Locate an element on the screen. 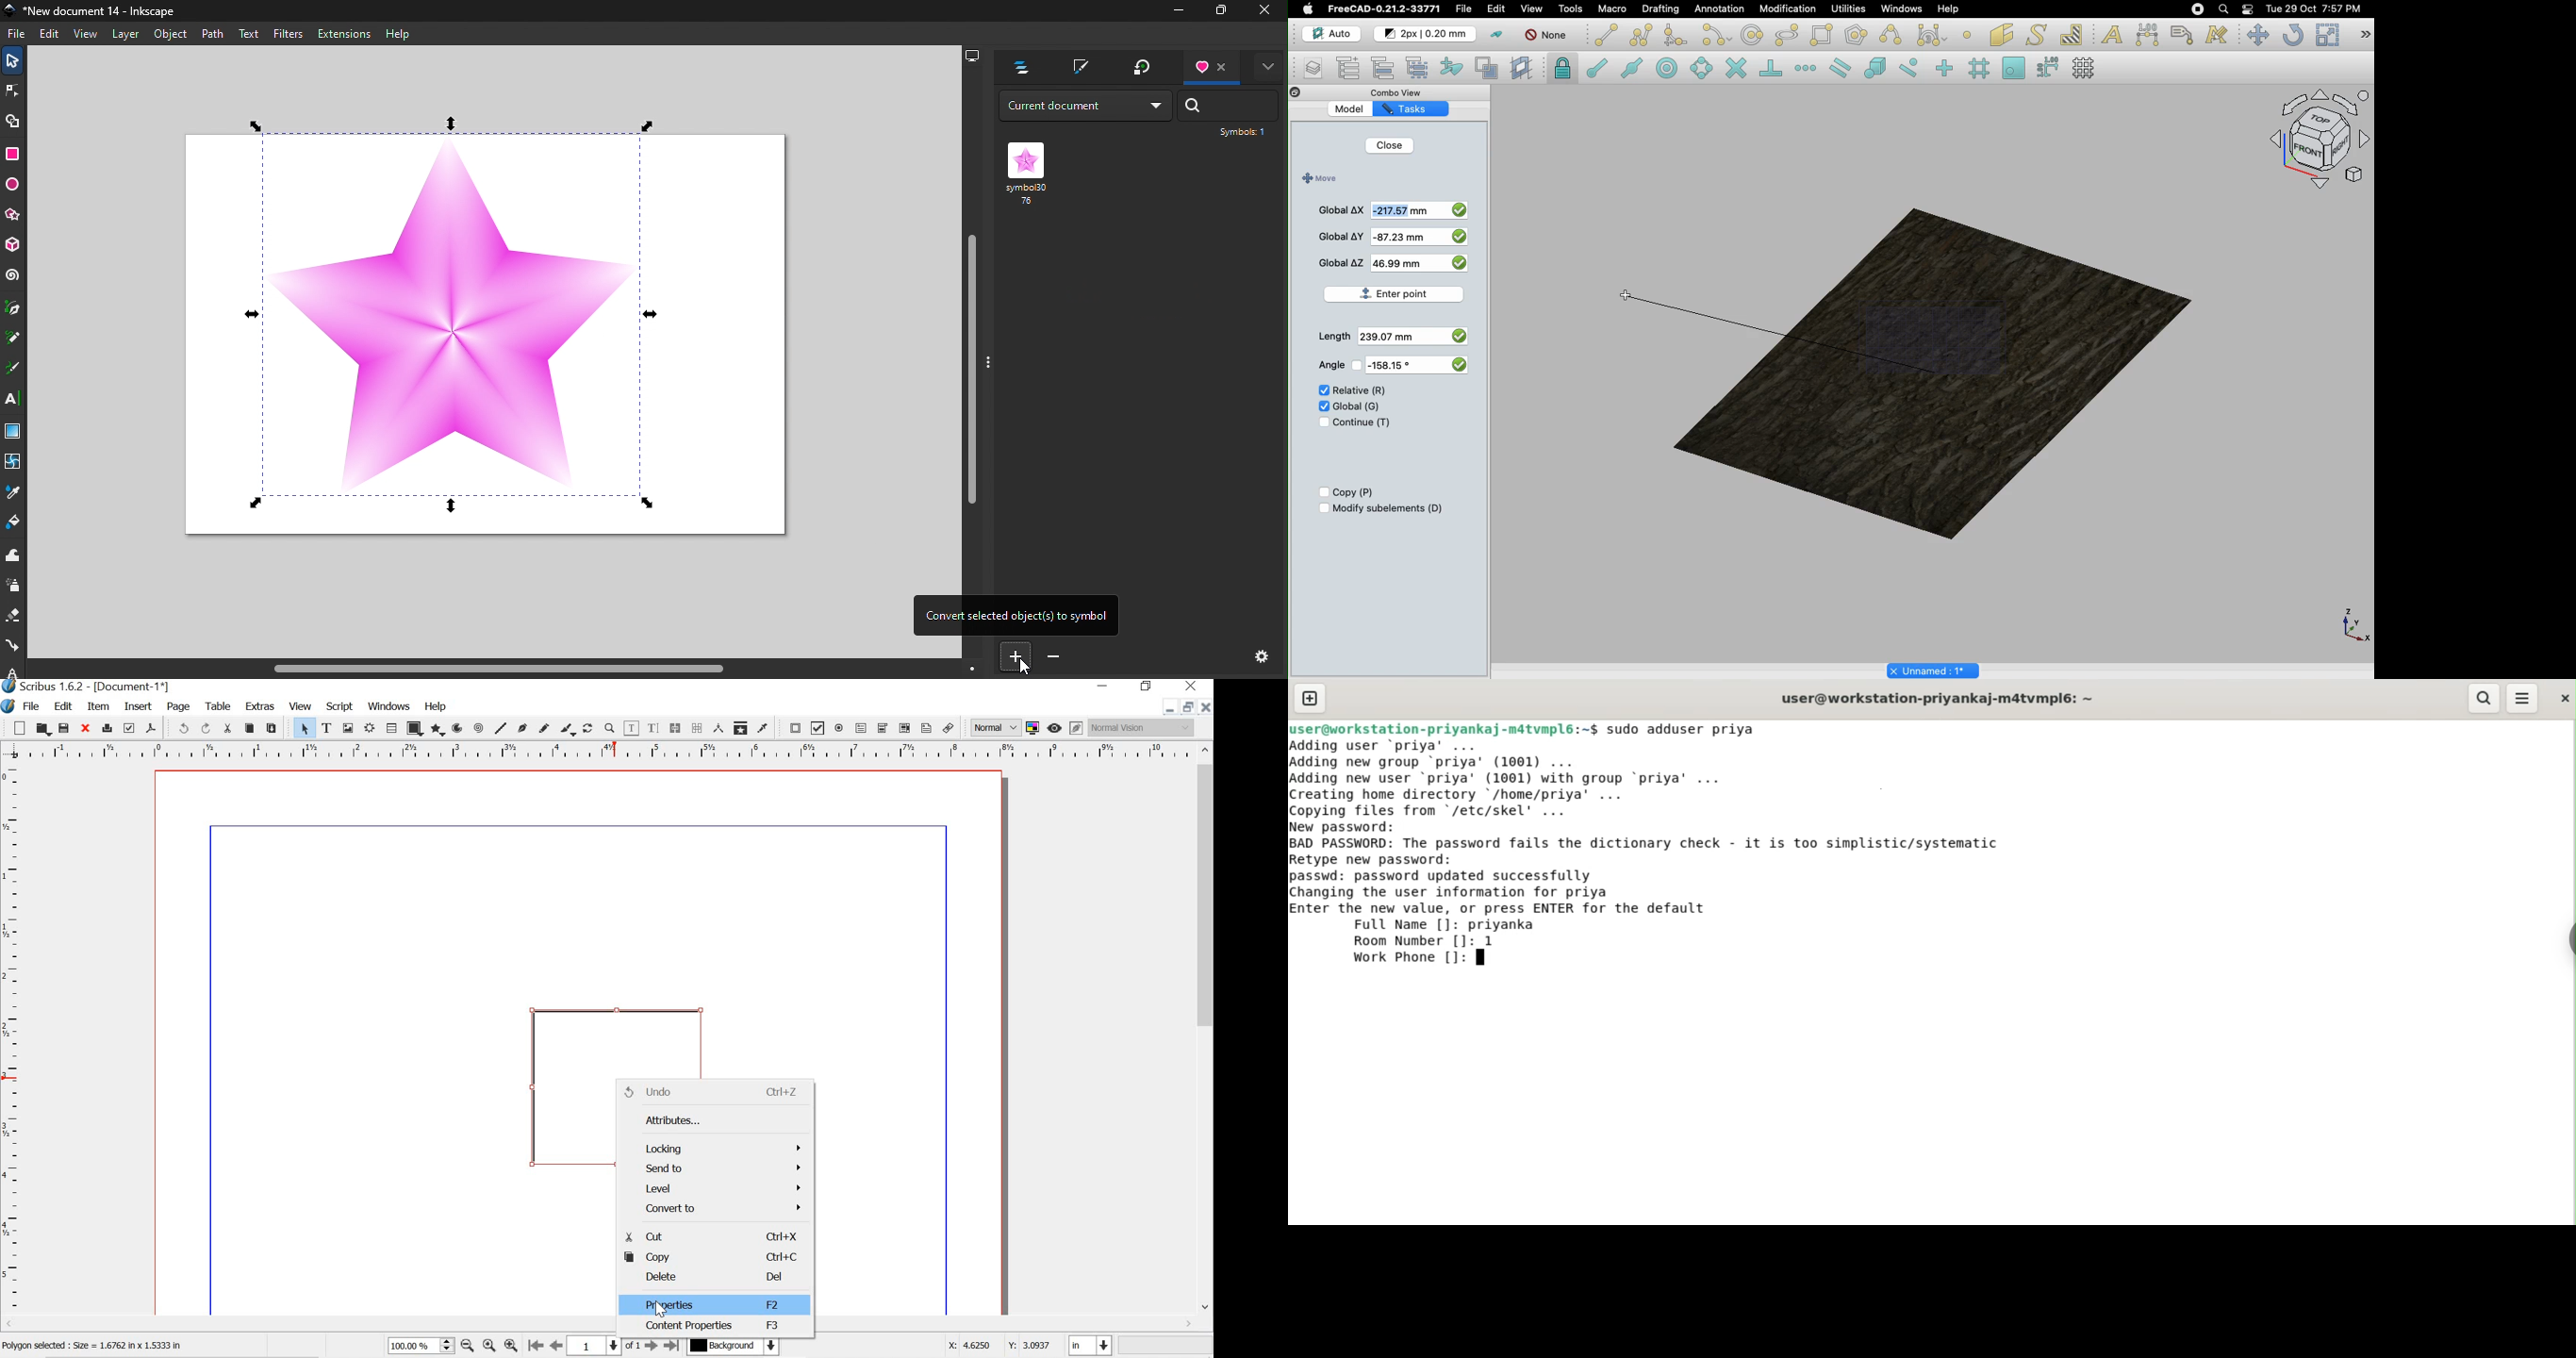 The width and height of the screenshot is (2576, 1372). Check is located at coordinates (1320, 392).